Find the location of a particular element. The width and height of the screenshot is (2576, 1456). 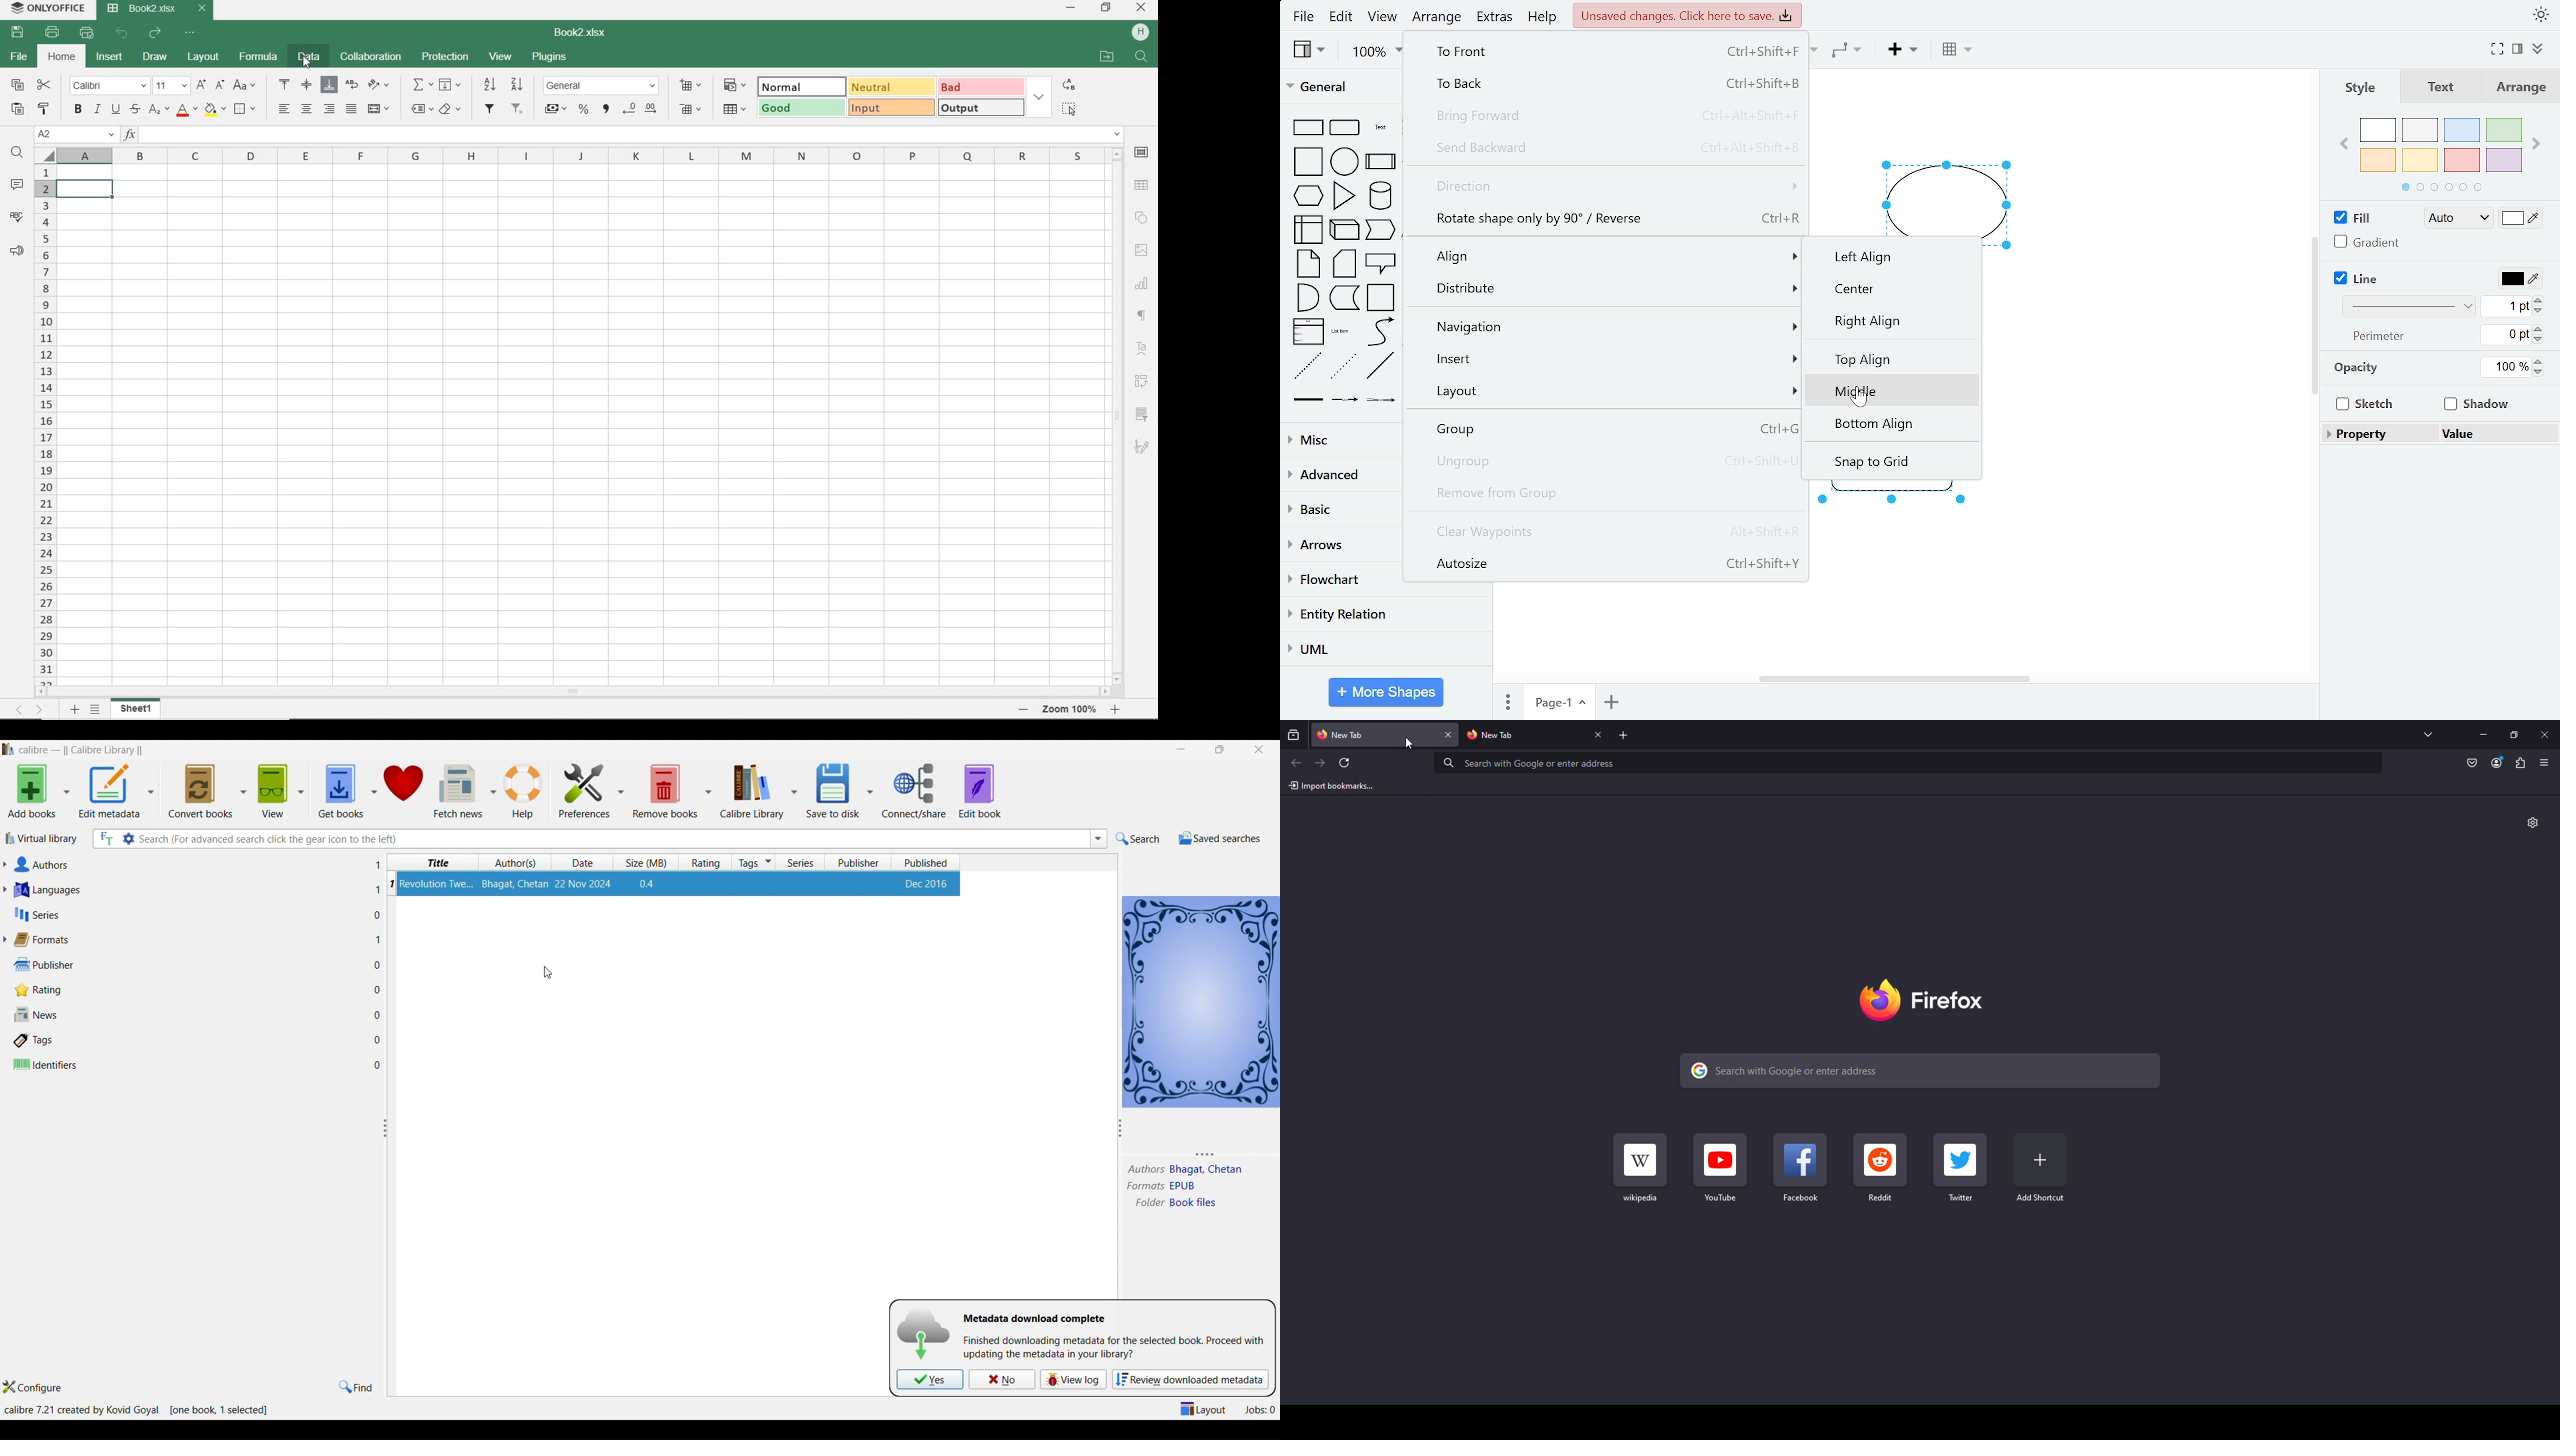

list is located at coordinates (1309, 331).